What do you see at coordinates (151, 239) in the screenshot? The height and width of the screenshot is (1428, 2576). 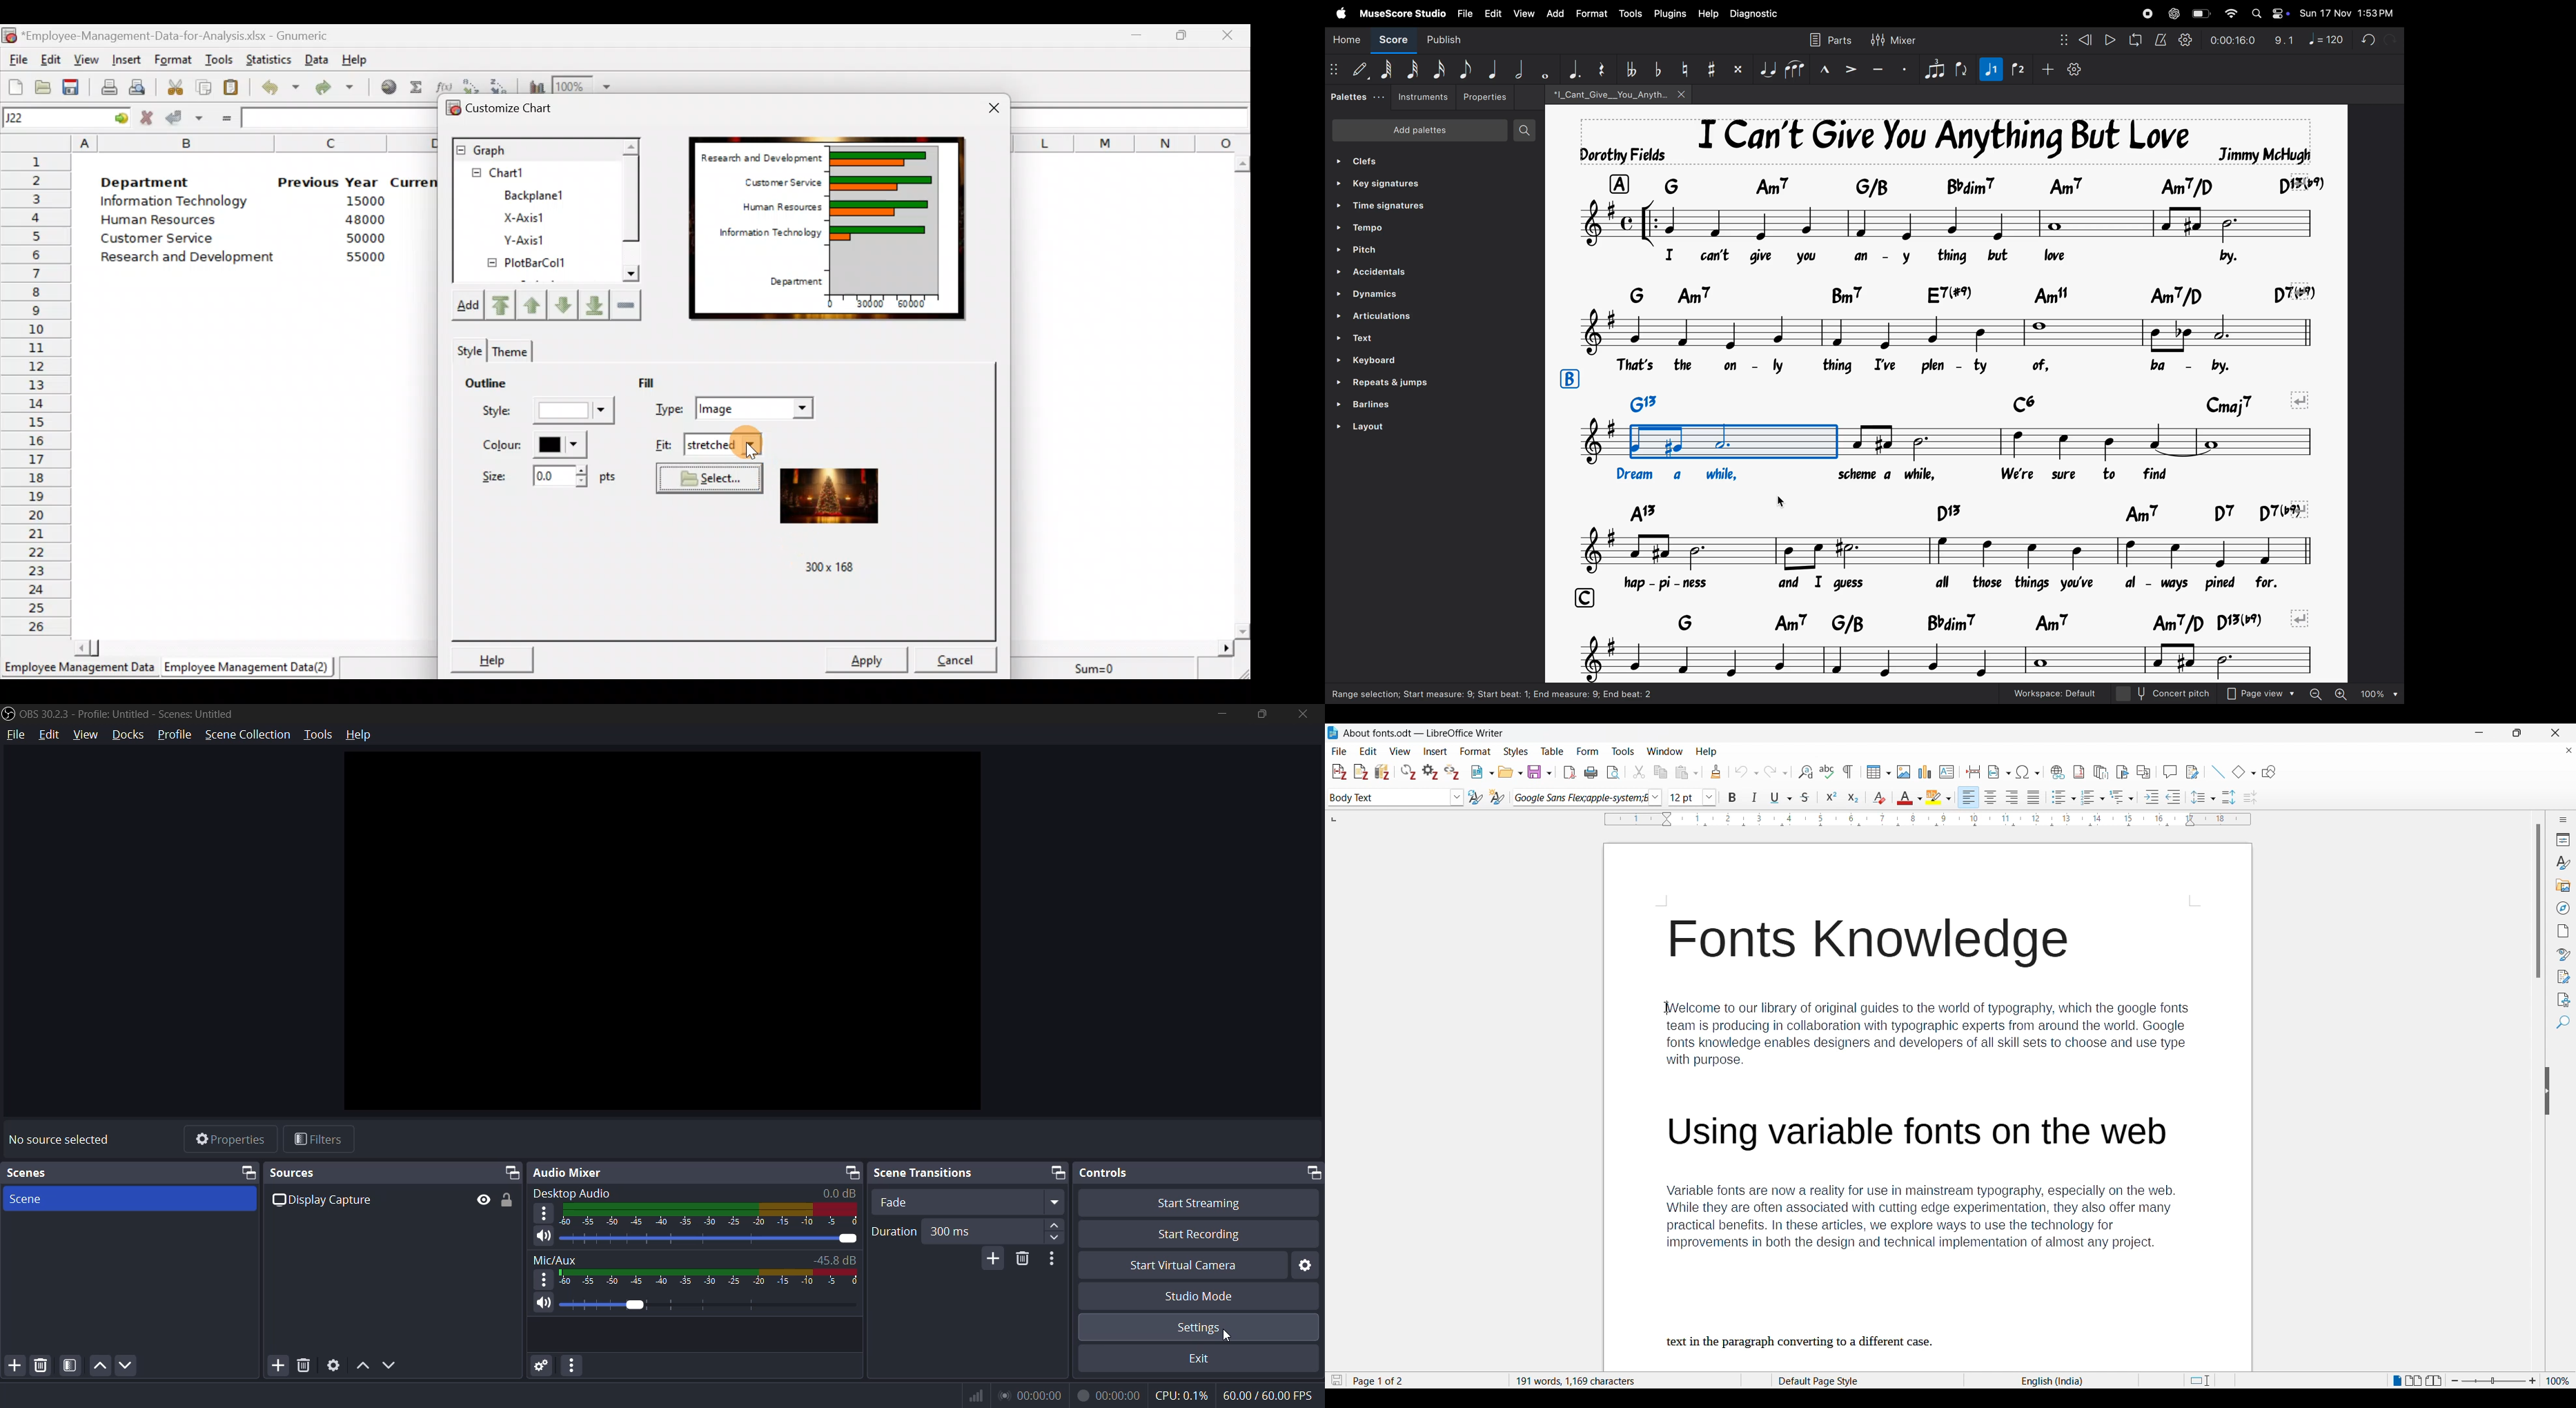 I see `Customer Service` at bounding box center [151, 239].